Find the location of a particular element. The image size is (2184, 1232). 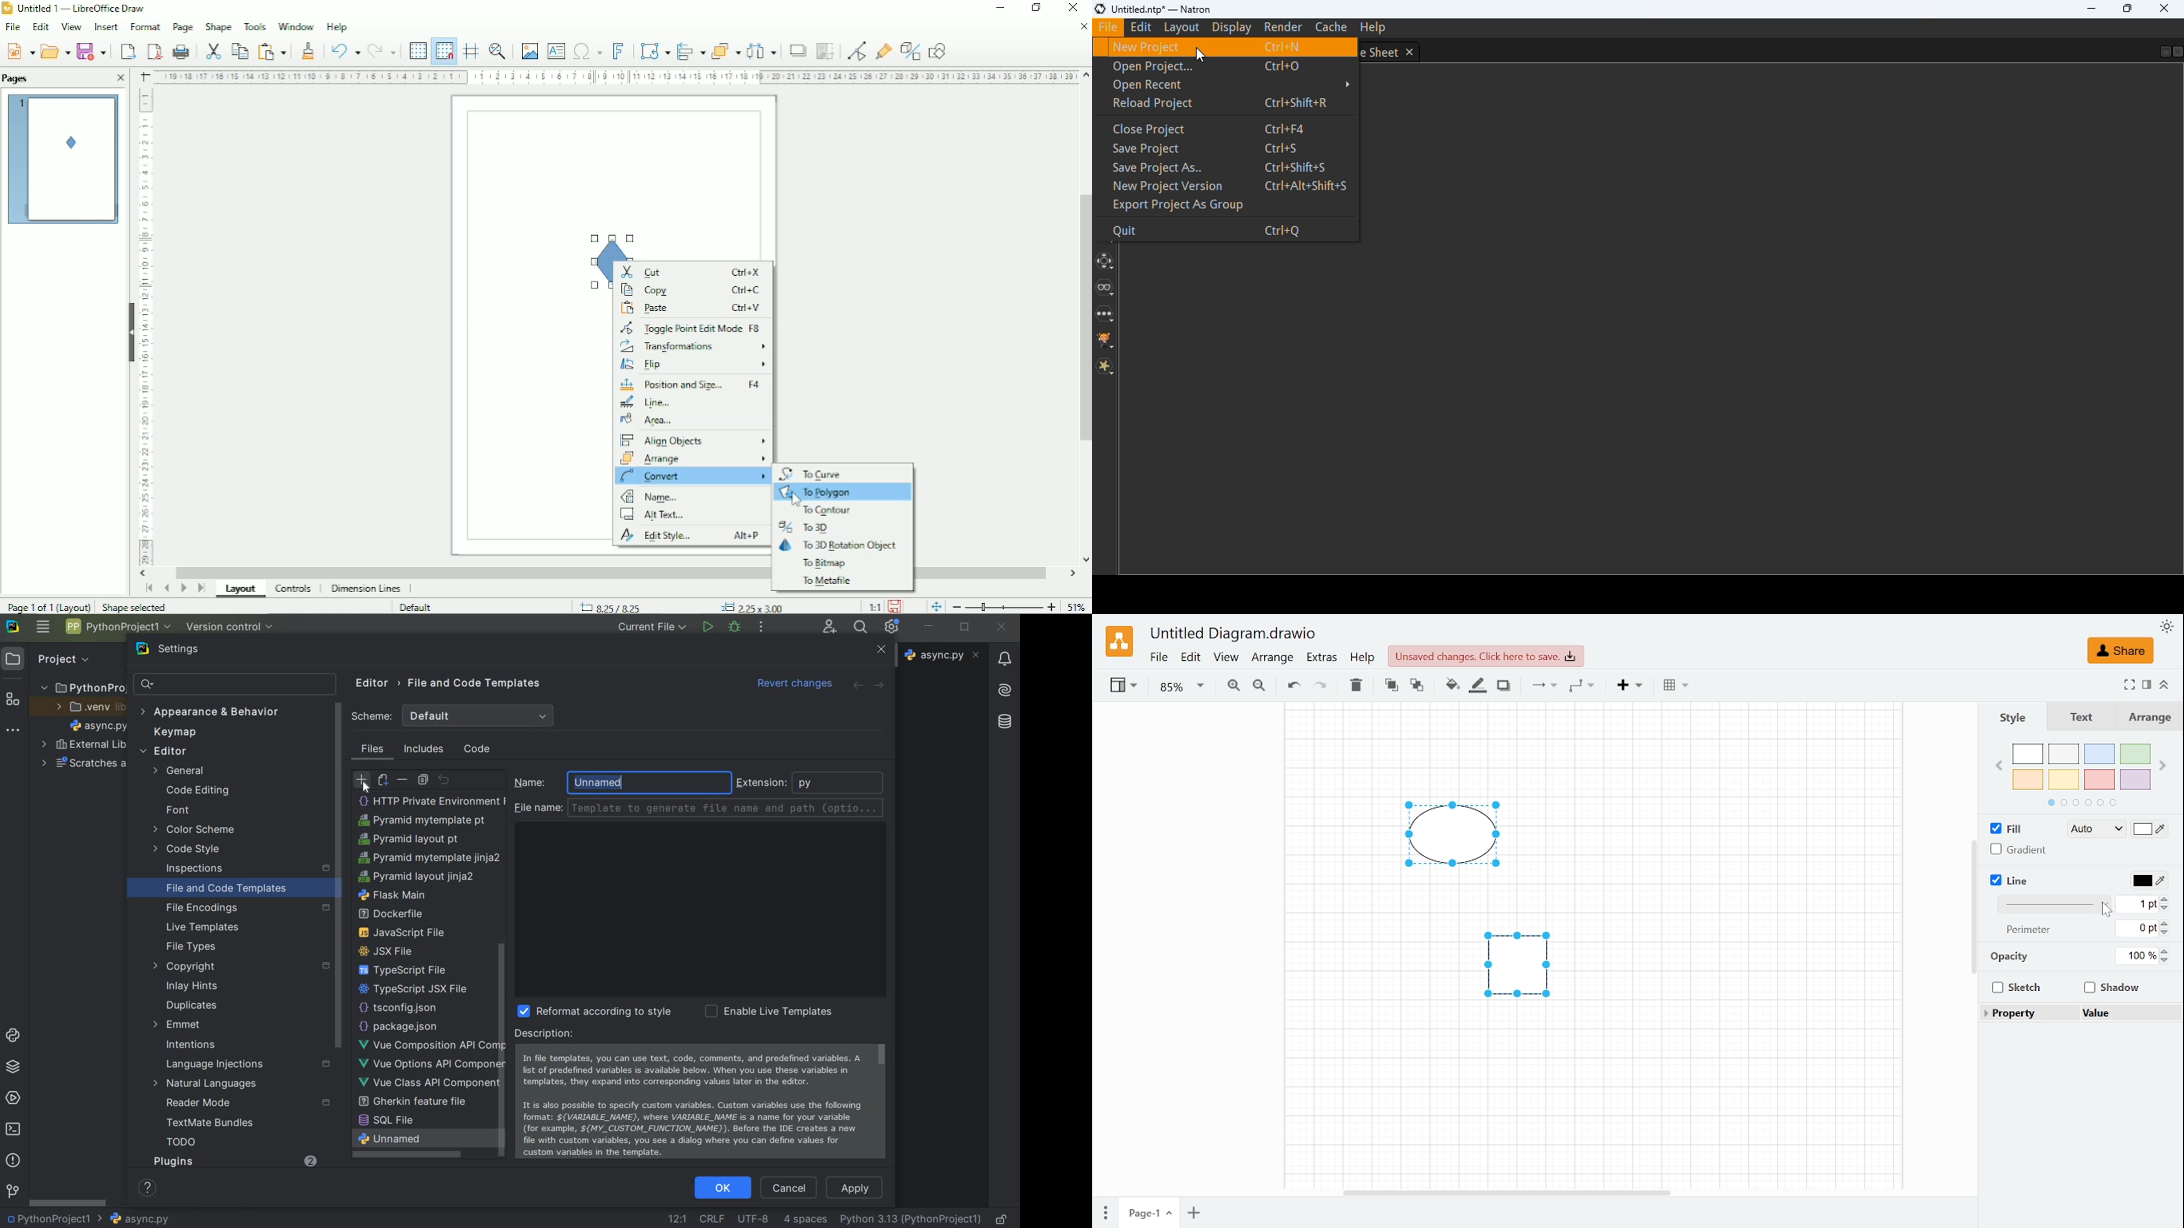

Decrease perimeter is located at coordinates (2168, 933).